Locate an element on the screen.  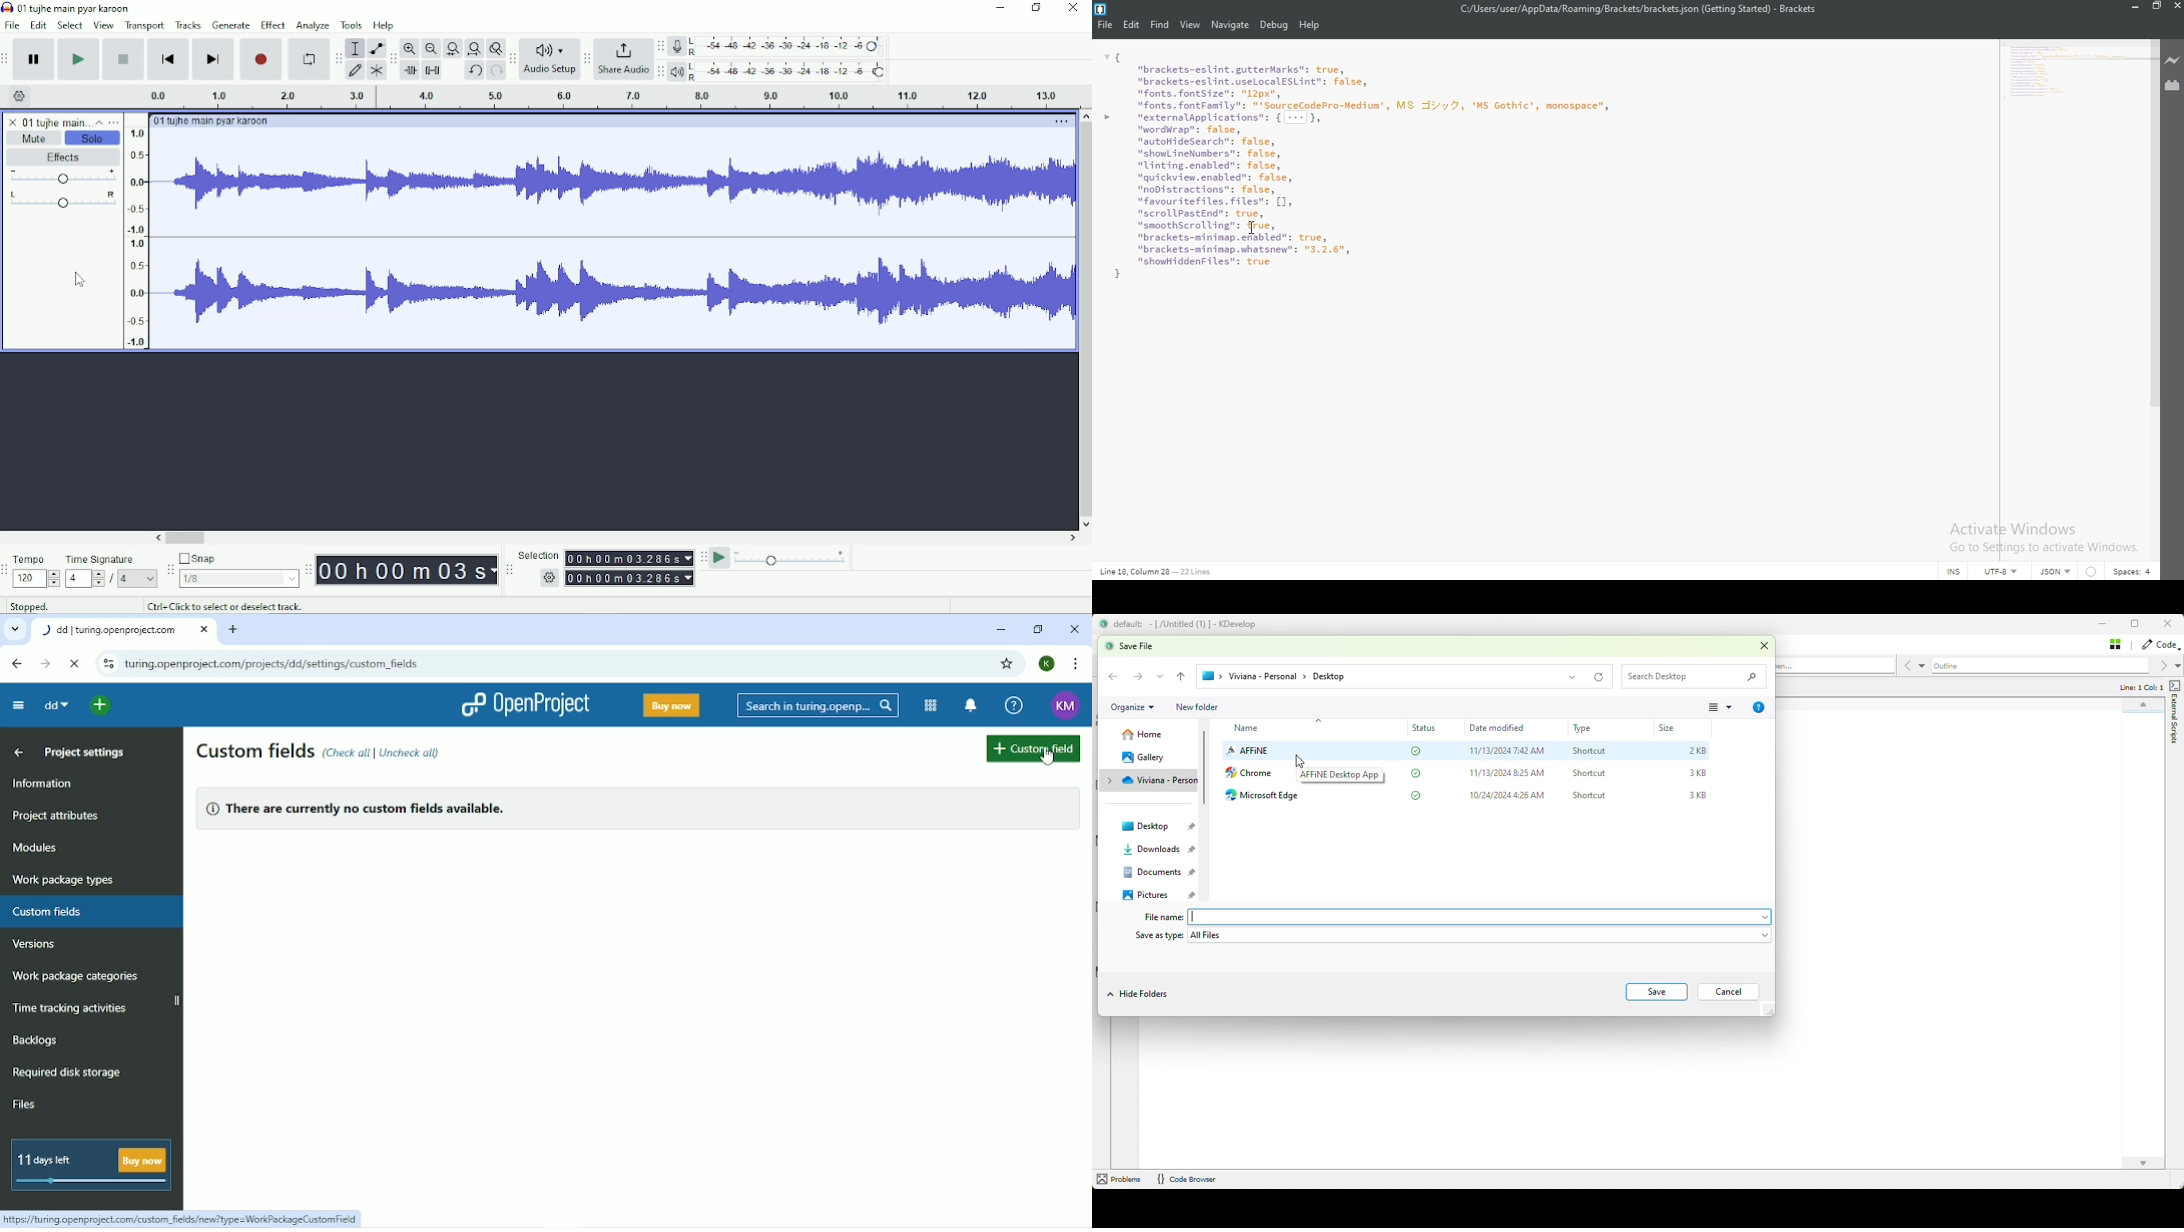
Audacity tools toolbar is located at coordinates (339, 58).